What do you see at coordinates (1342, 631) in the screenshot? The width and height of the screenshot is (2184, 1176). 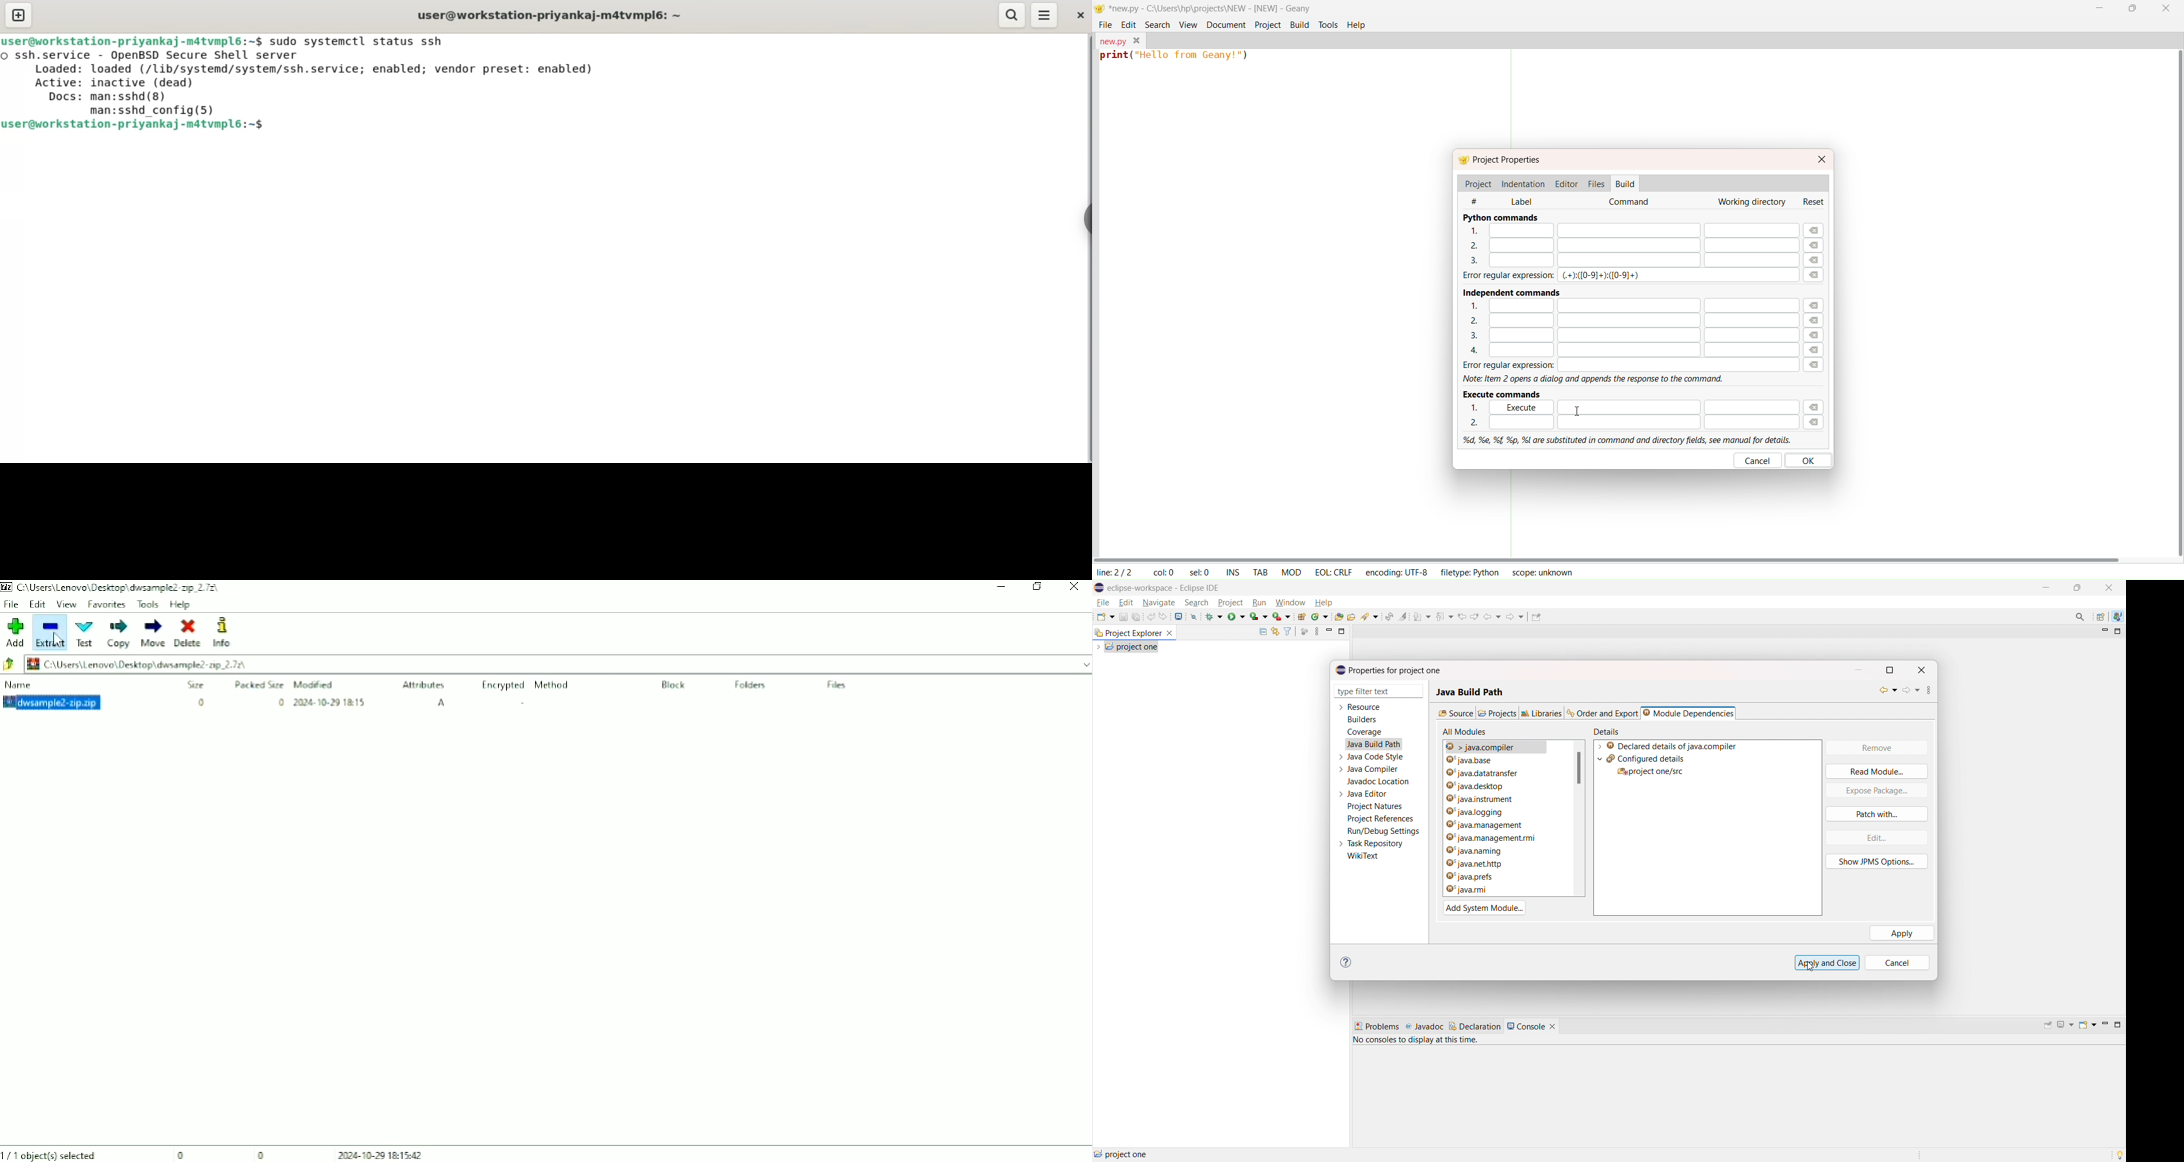 I see `maximize` at bounding box center [1342, 631].